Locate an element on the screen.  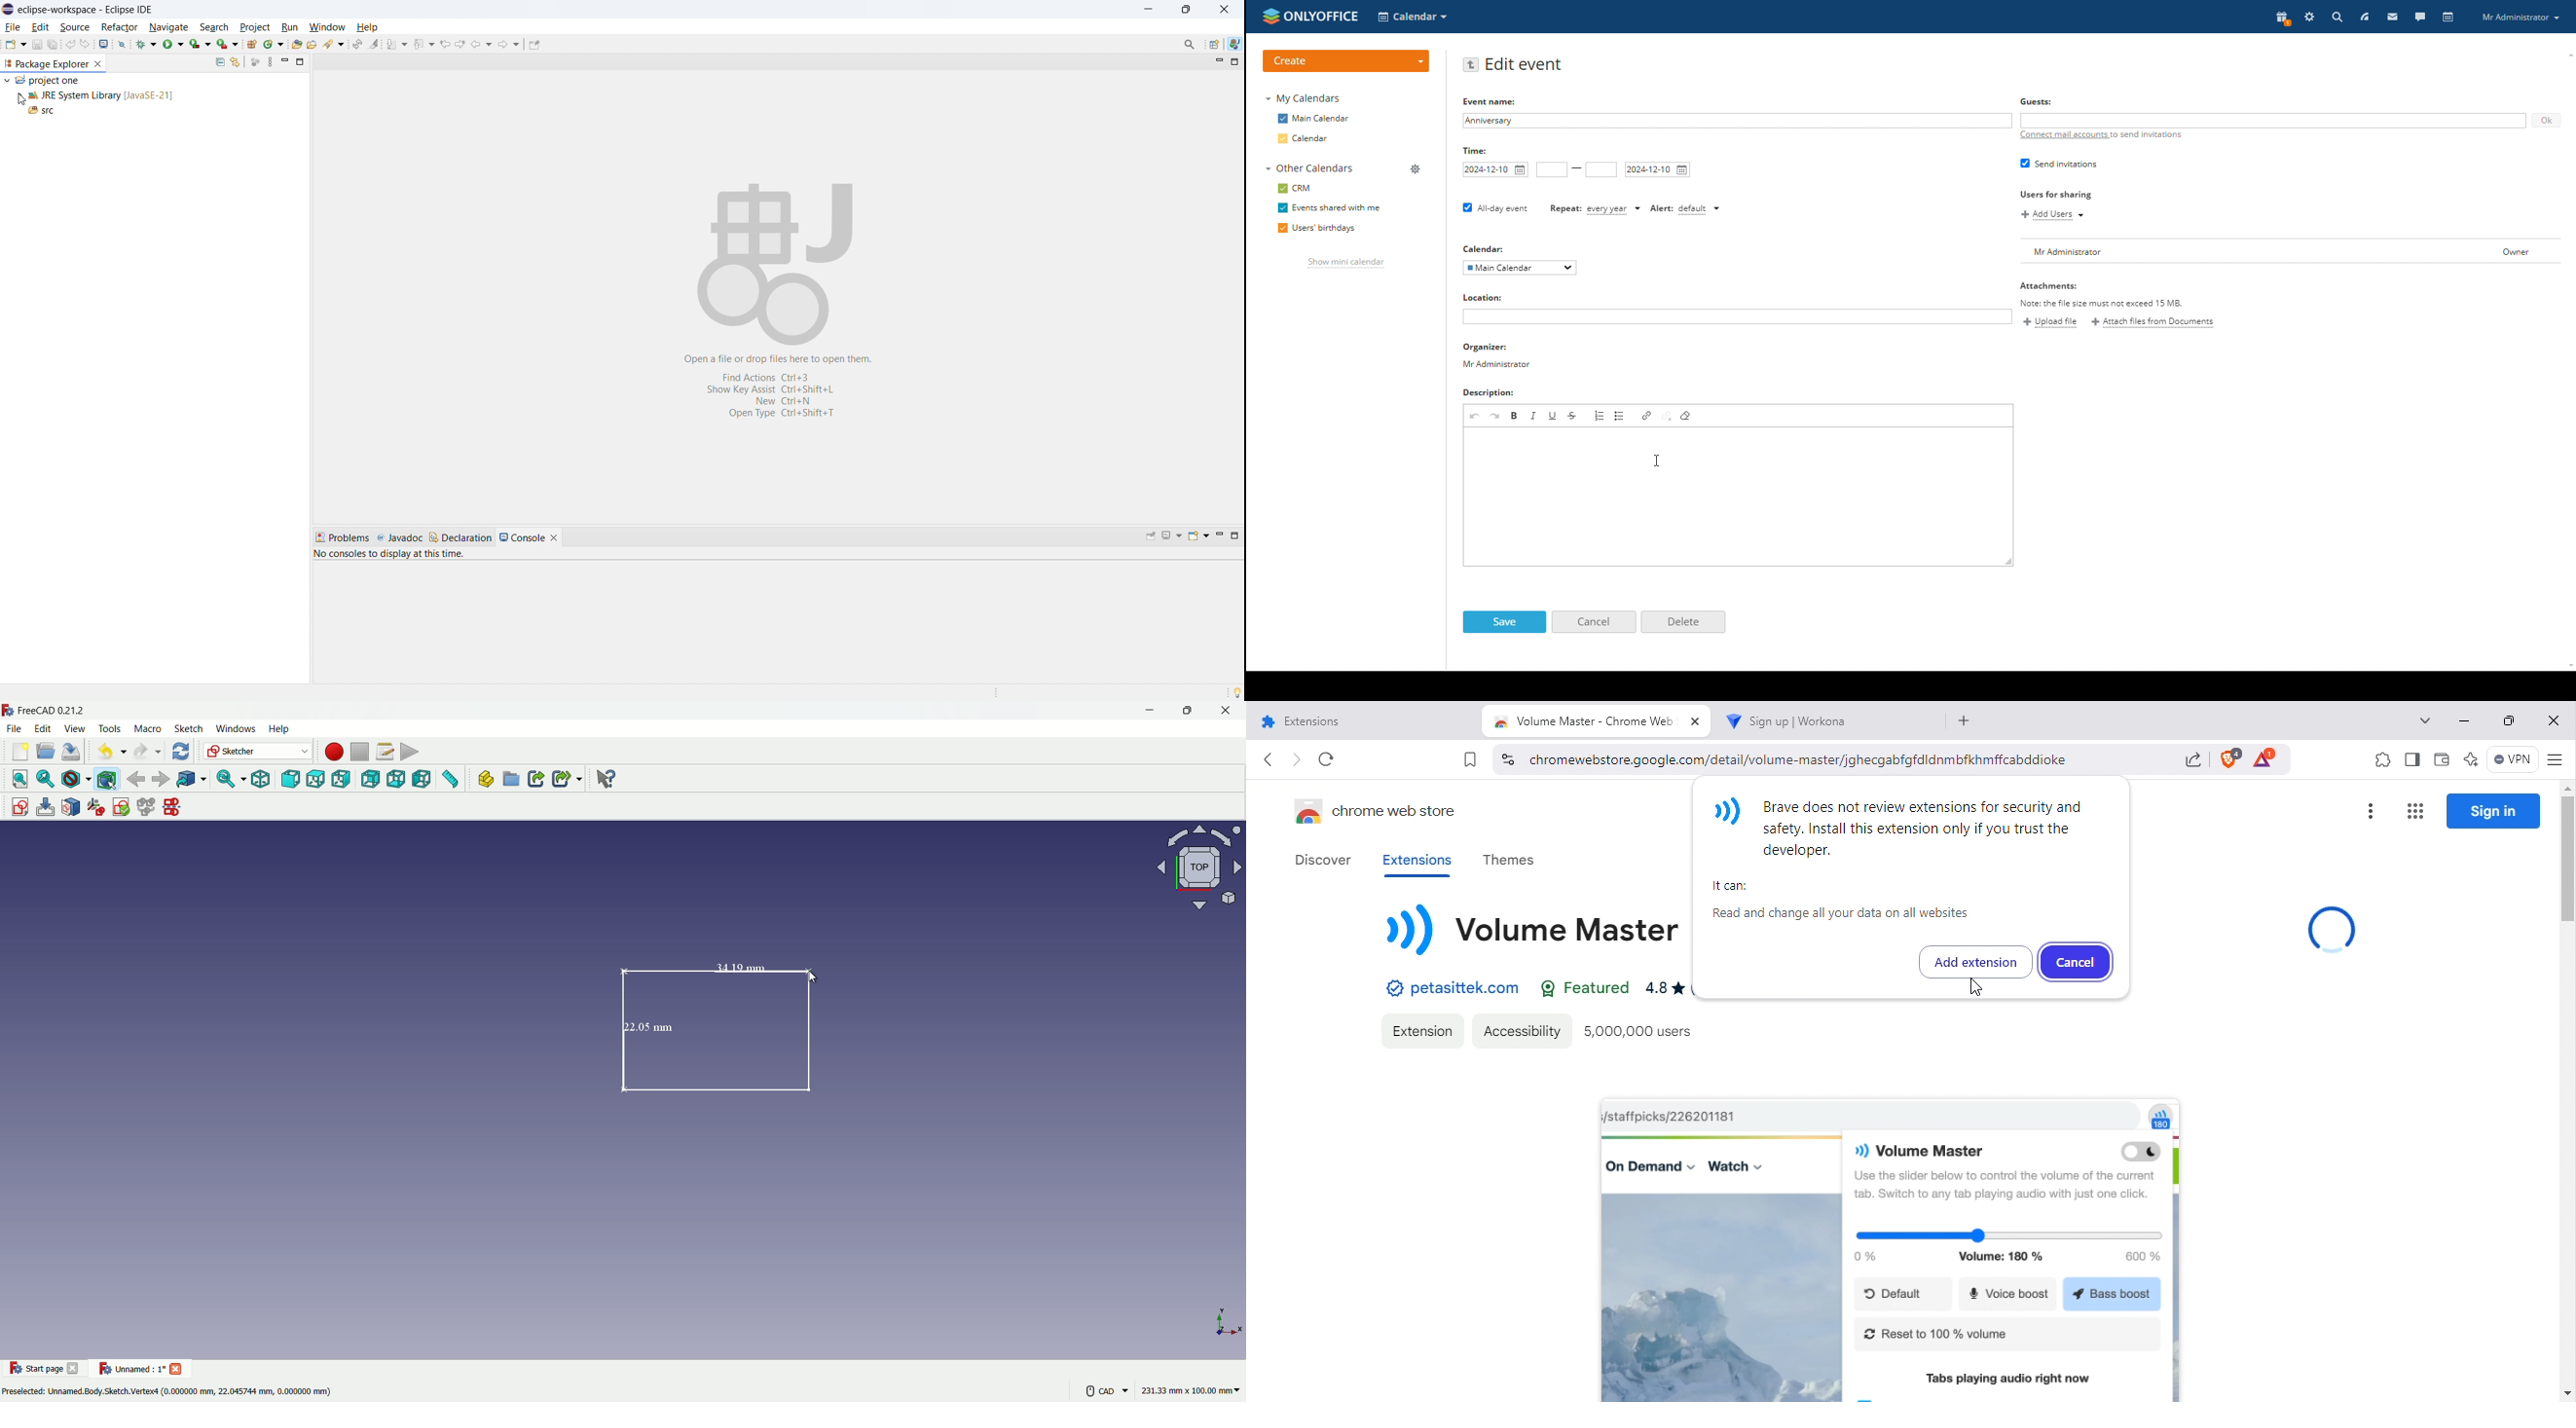
user list is located at coordinates (2291, 251).